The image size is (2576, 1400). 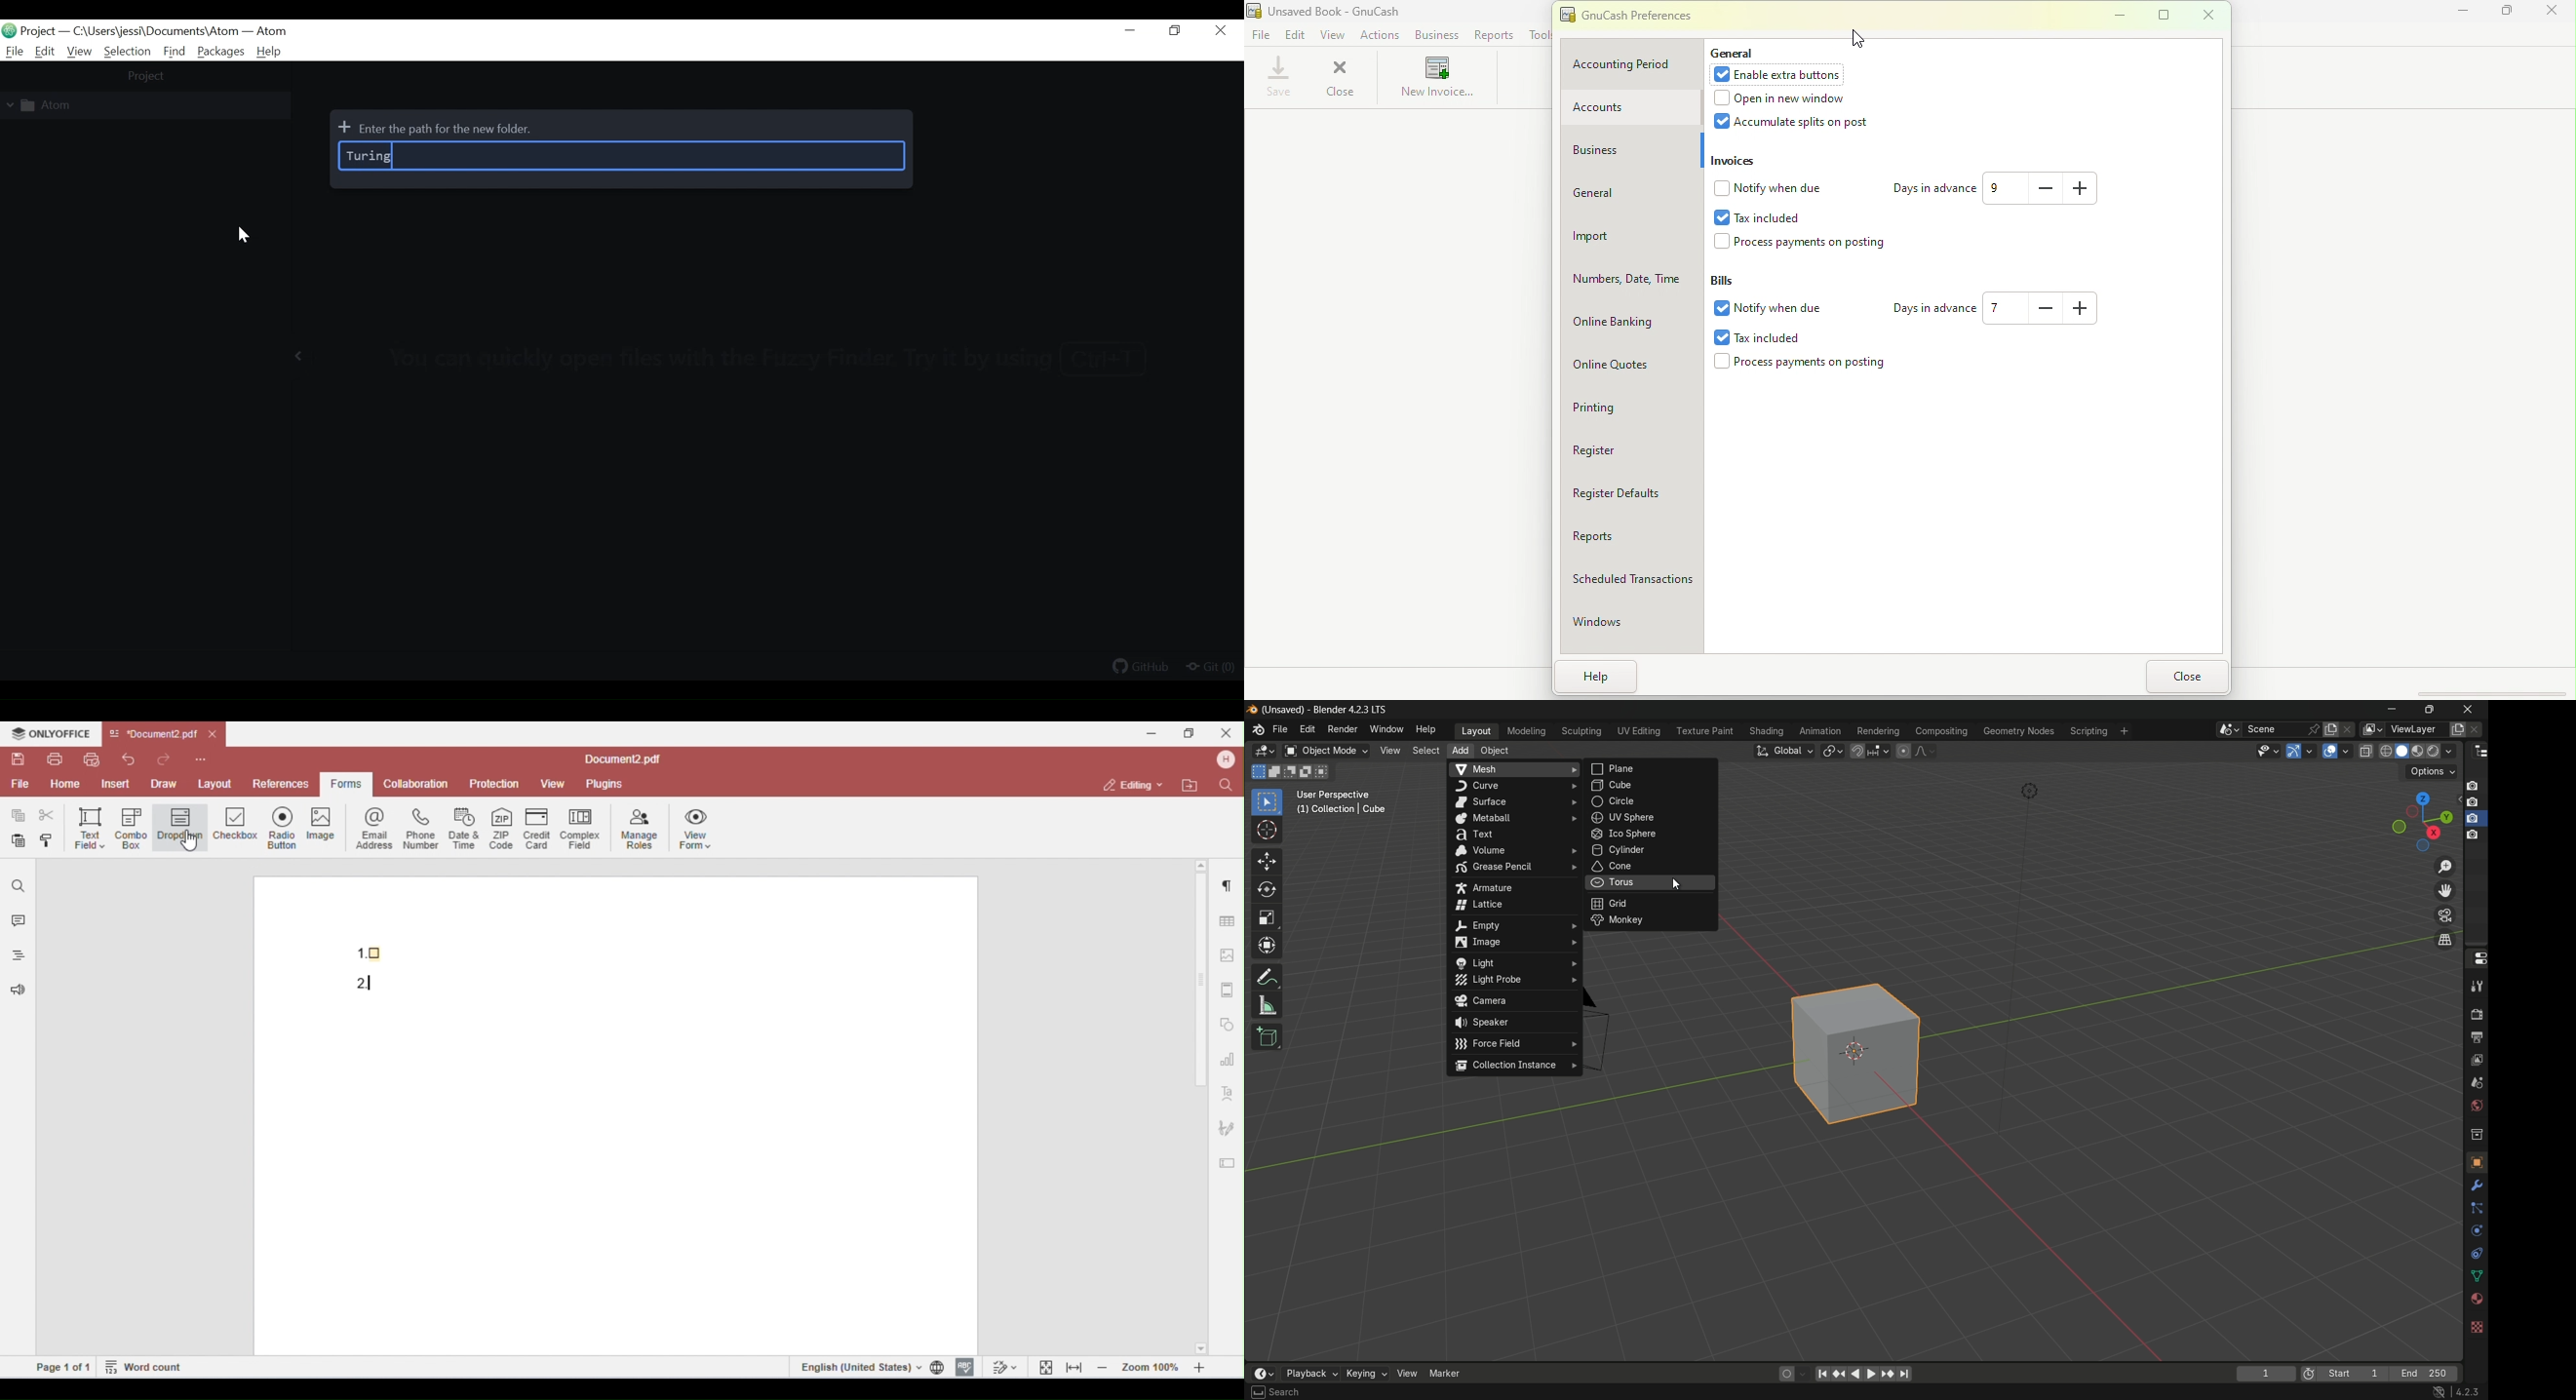 What do you see at coordinates (2430, 710) in the screenshot?
I see `maximize or restore` at bounding box center [2430, 710].